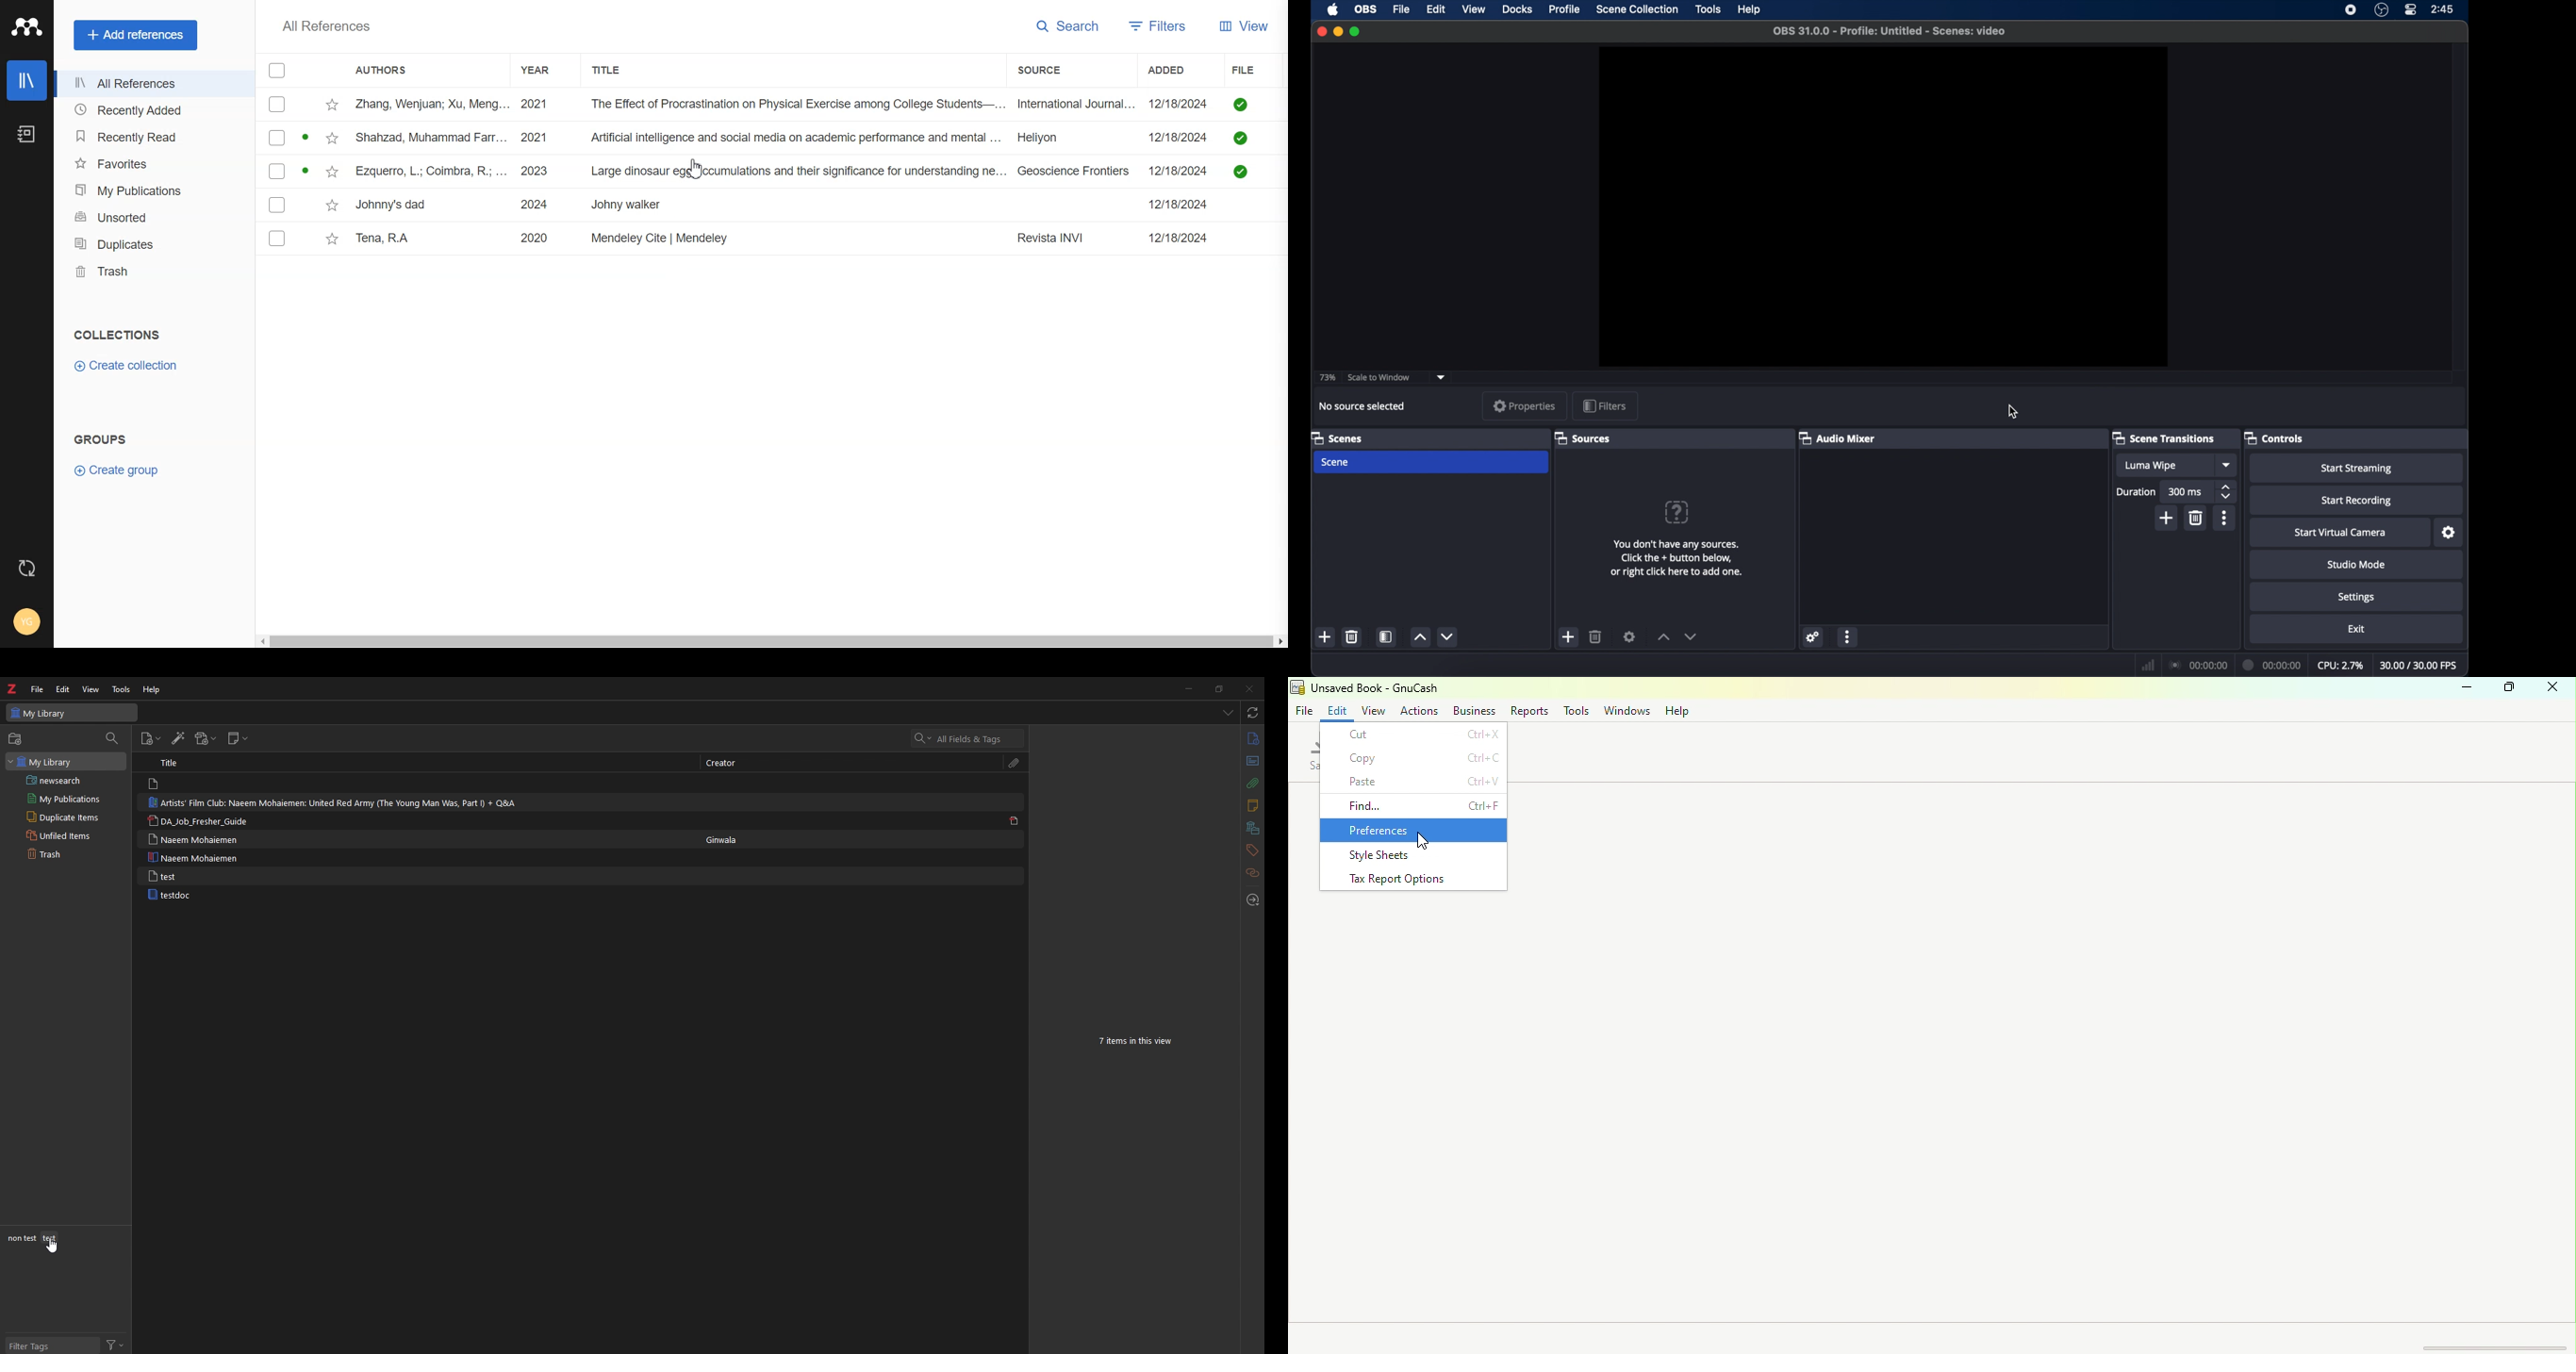 Image resolution: width=2576 pixels, height=1372 pixels. I want to click on more options, so click(1848, 637).